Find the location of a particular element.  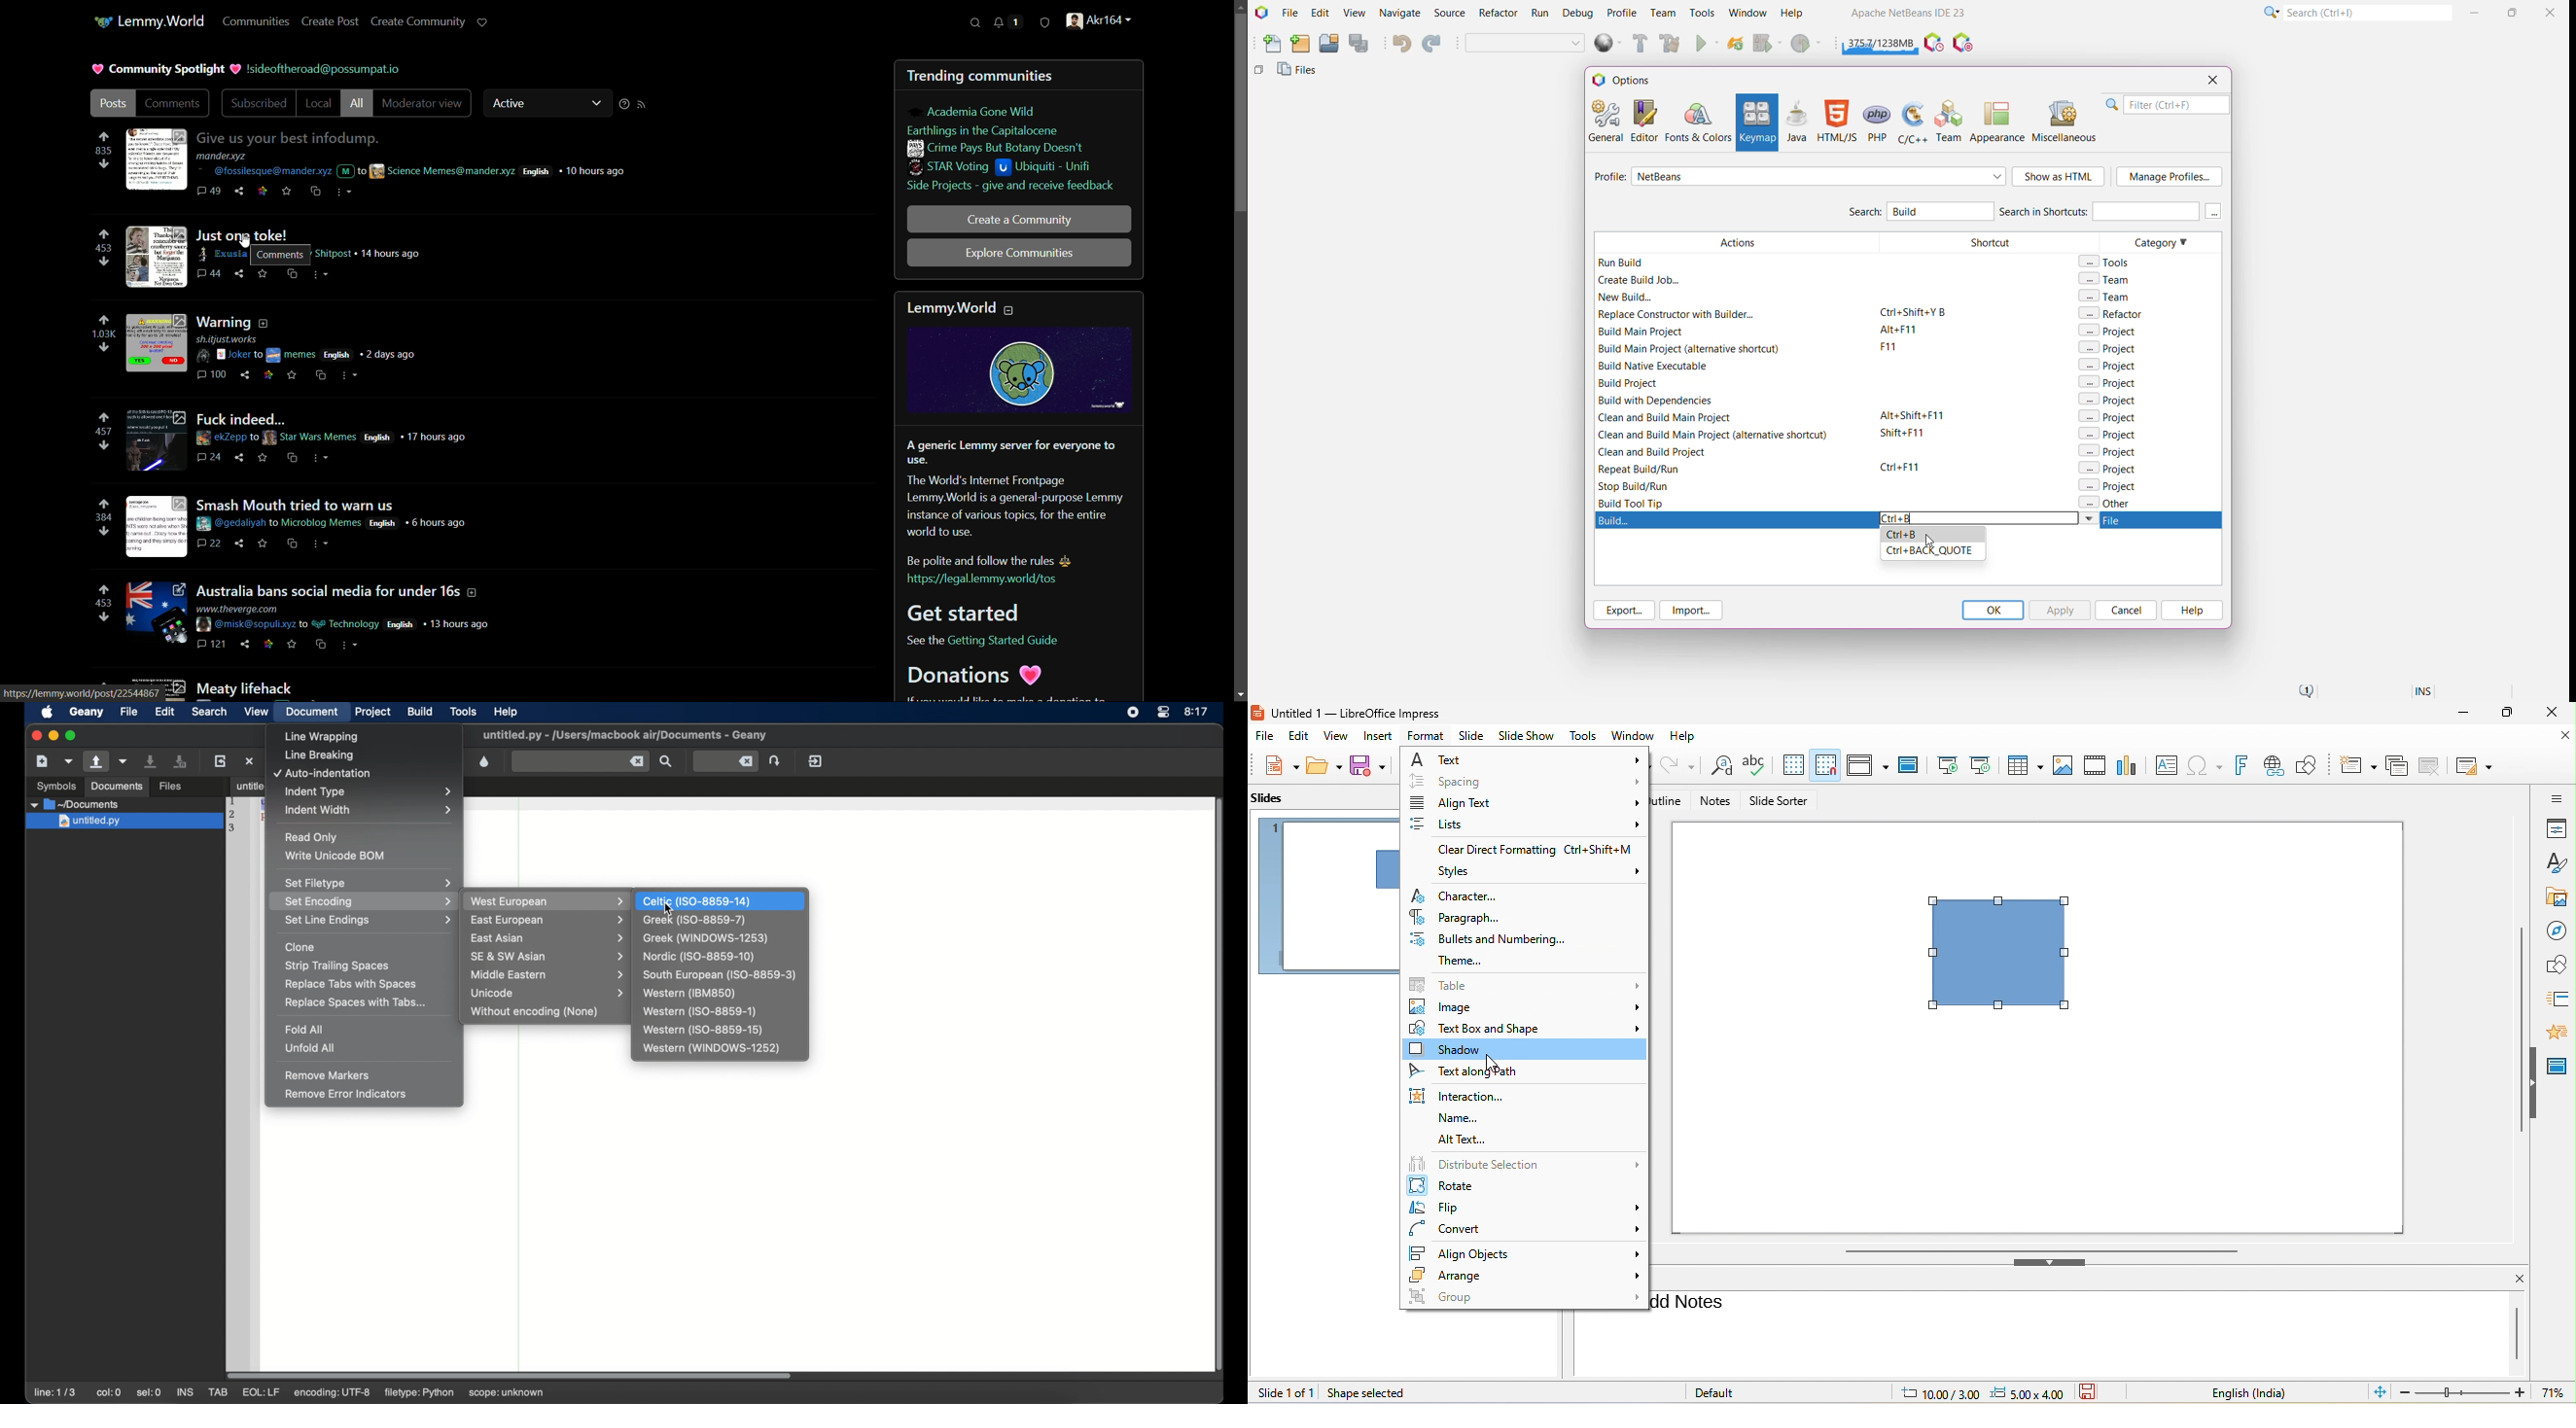

horizontal scroll bar is located at coordinates (2042, 1250).